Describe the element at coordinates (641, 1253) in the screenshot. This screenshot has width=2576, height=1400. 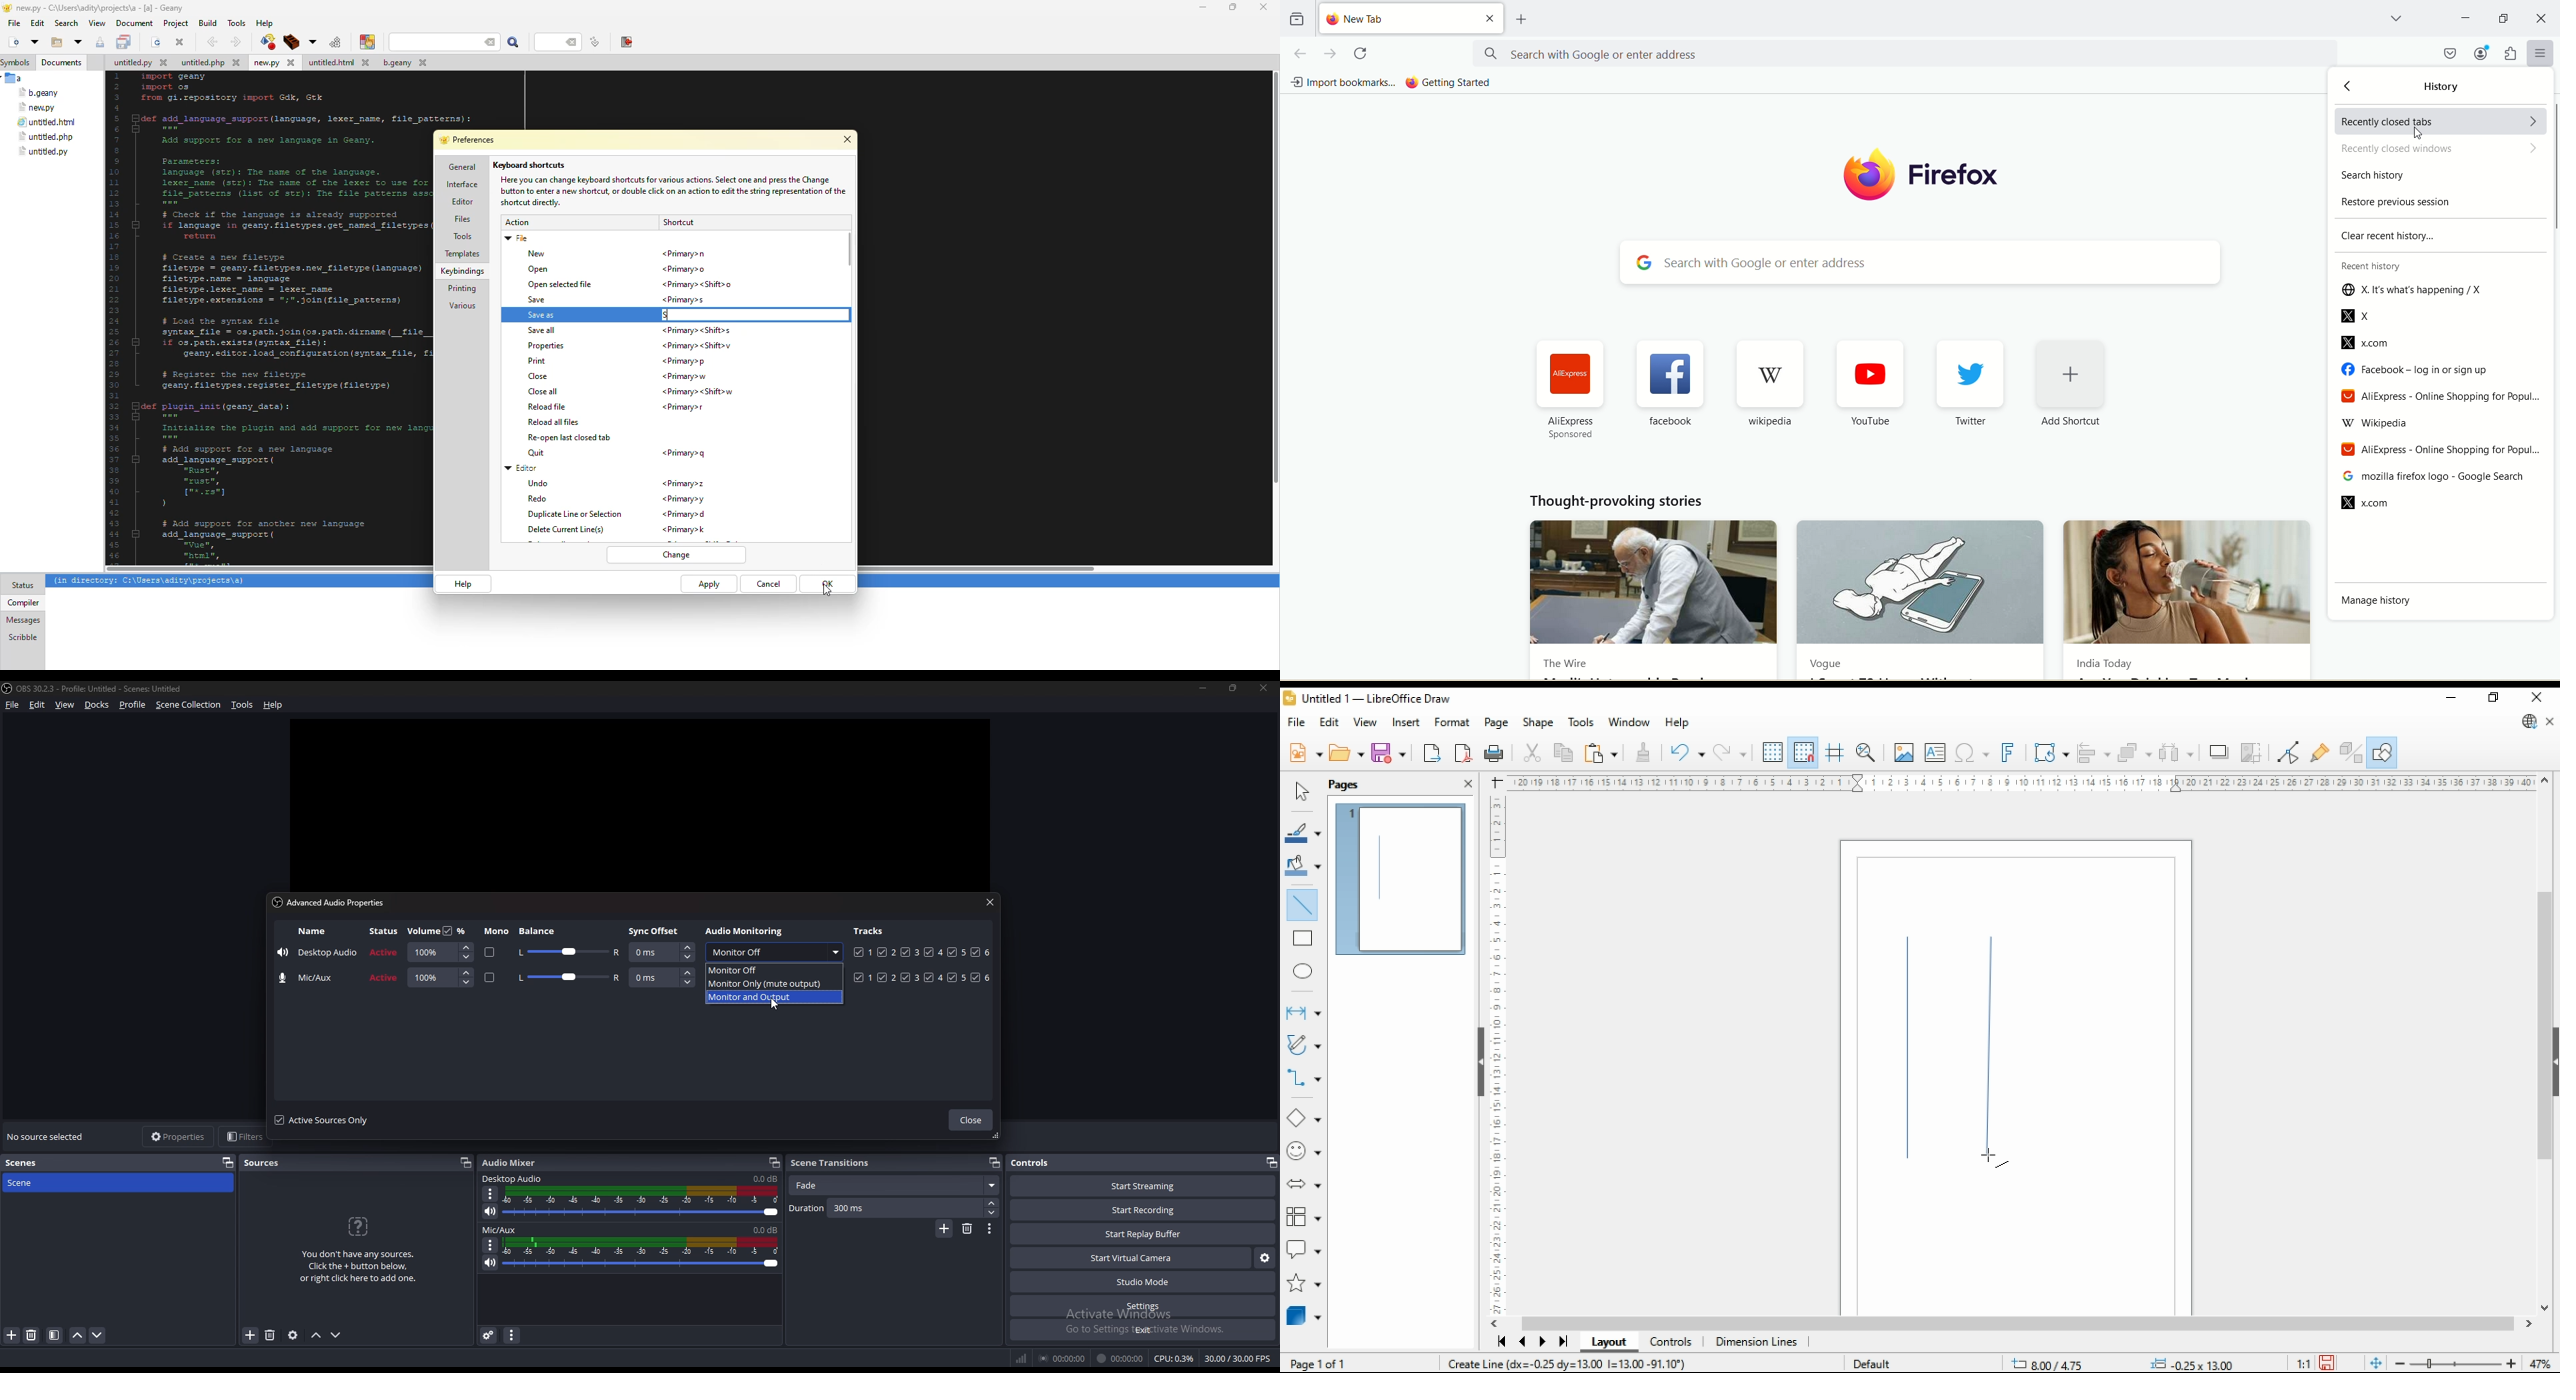
I see `volume adjust` at that location.